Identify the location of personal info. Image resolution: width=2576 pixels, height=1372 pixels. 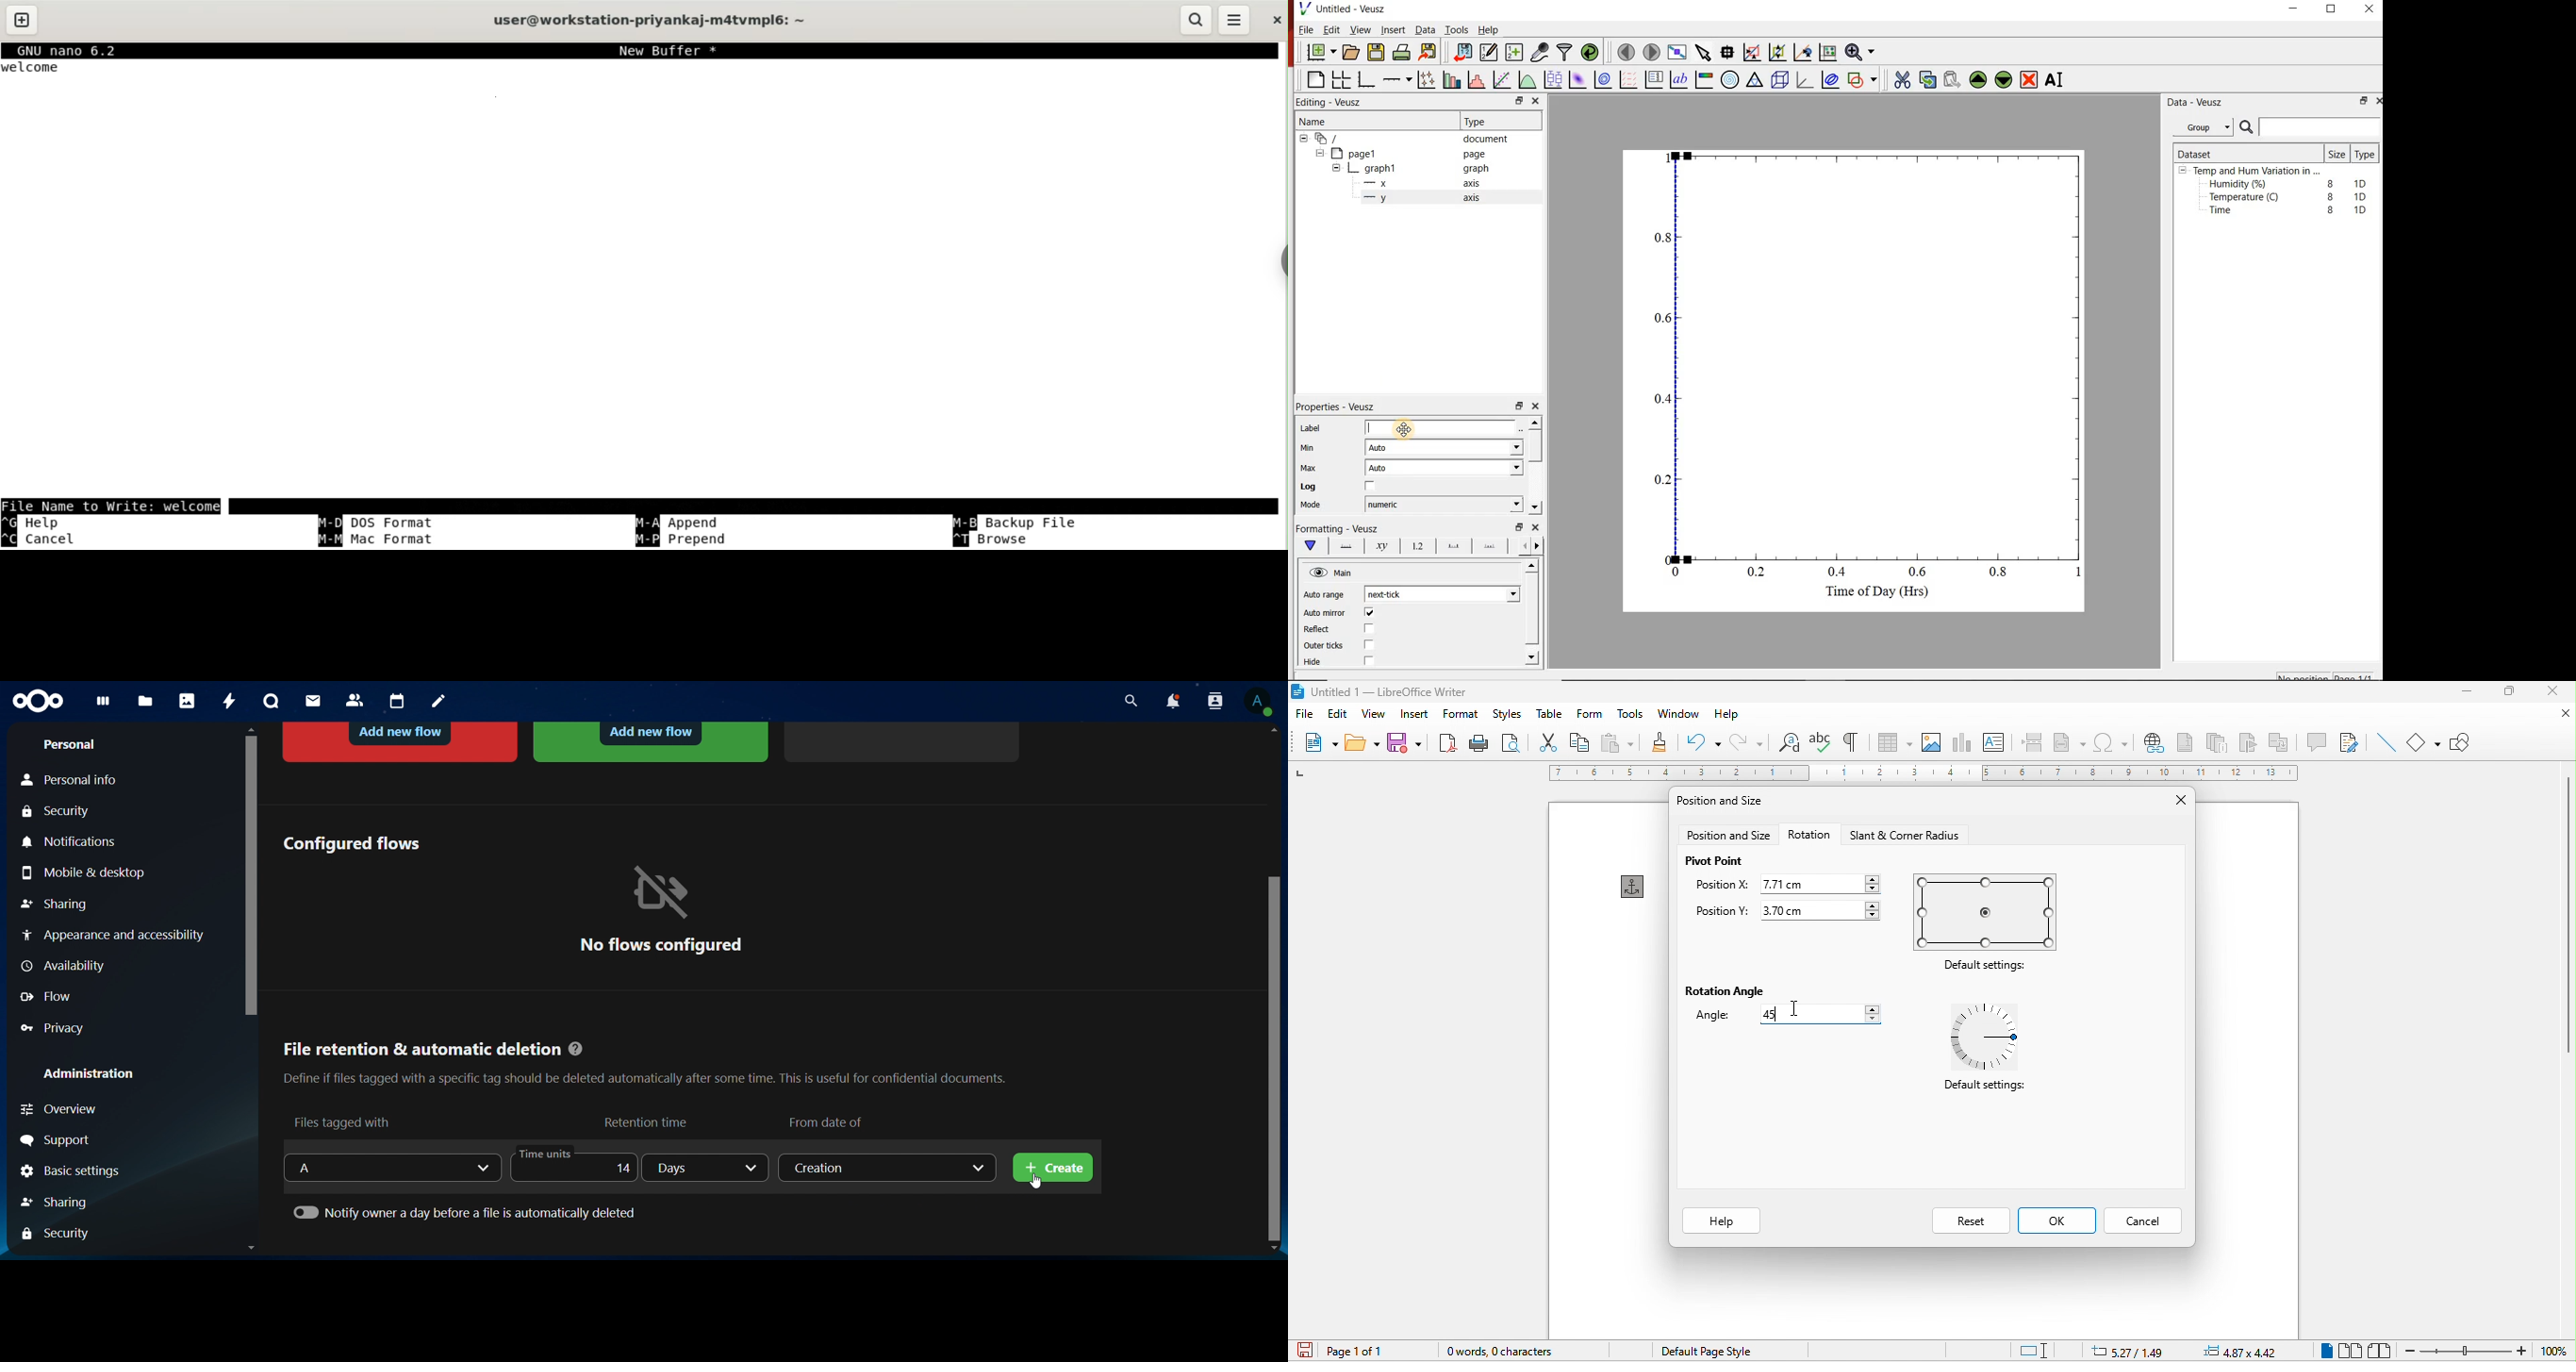
(78, 780).